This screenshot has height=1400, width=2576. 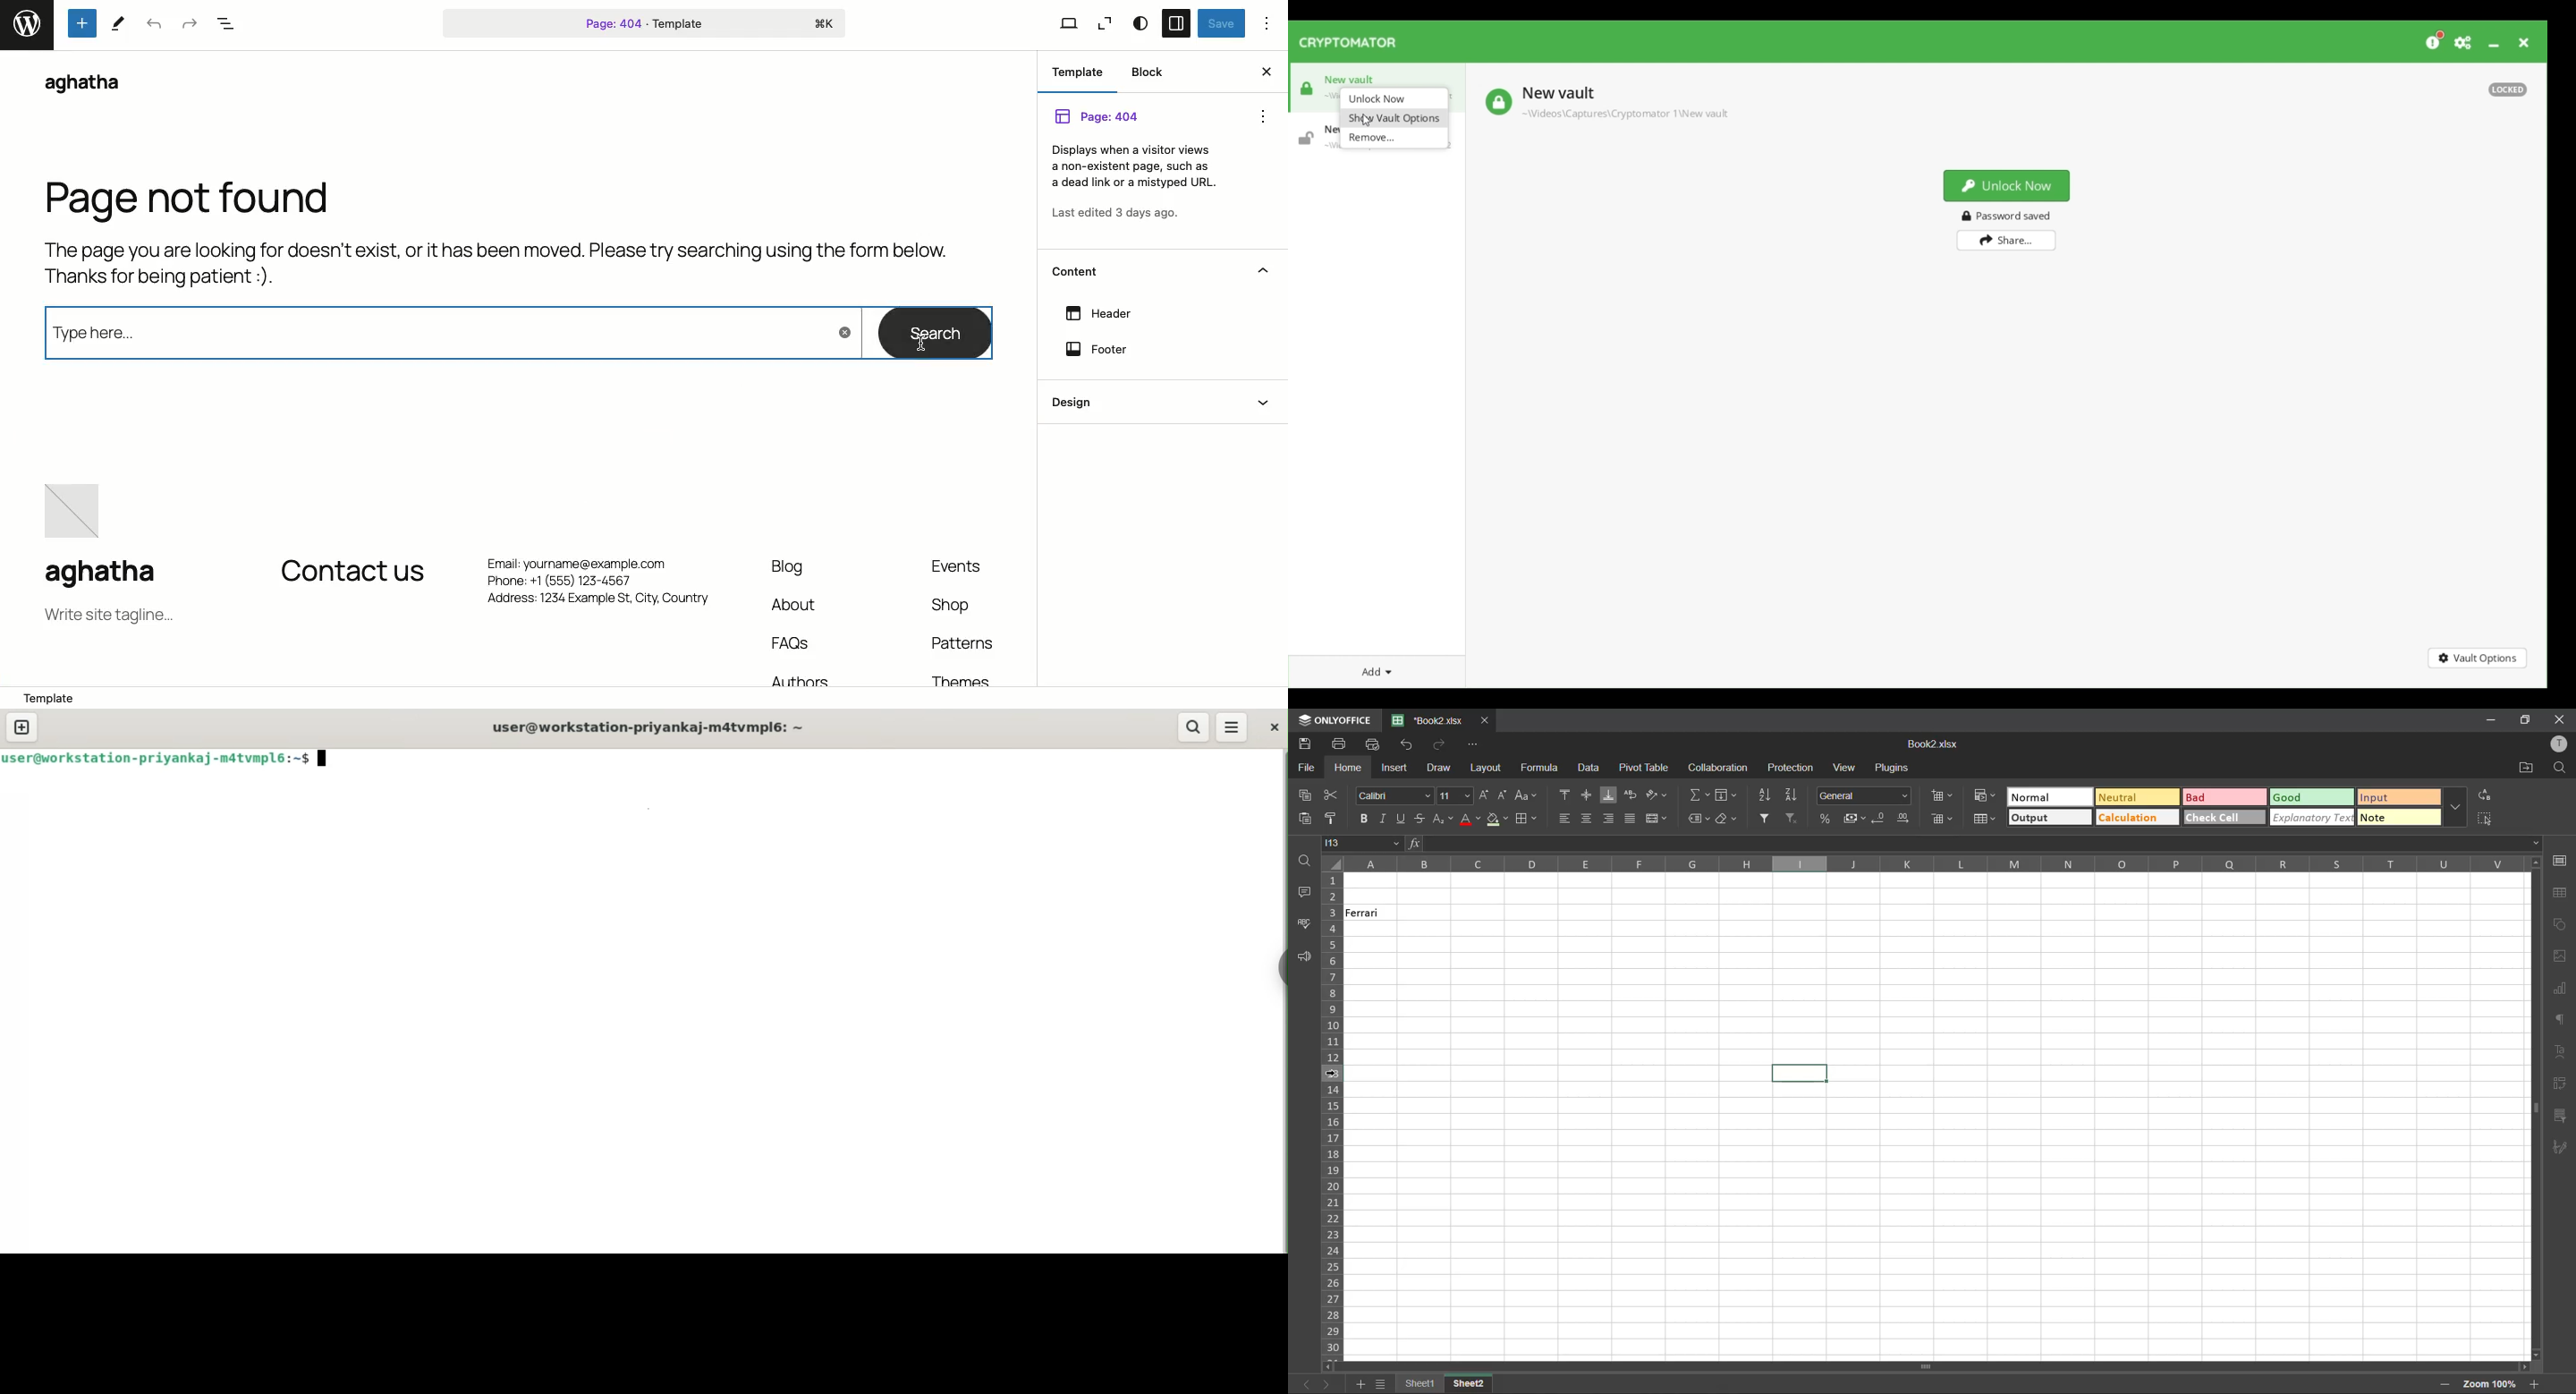 What do you see at coordinates (1394, 138) in the screenshot?
I see `Remove selected vault` at bounding box center [1394, 138].